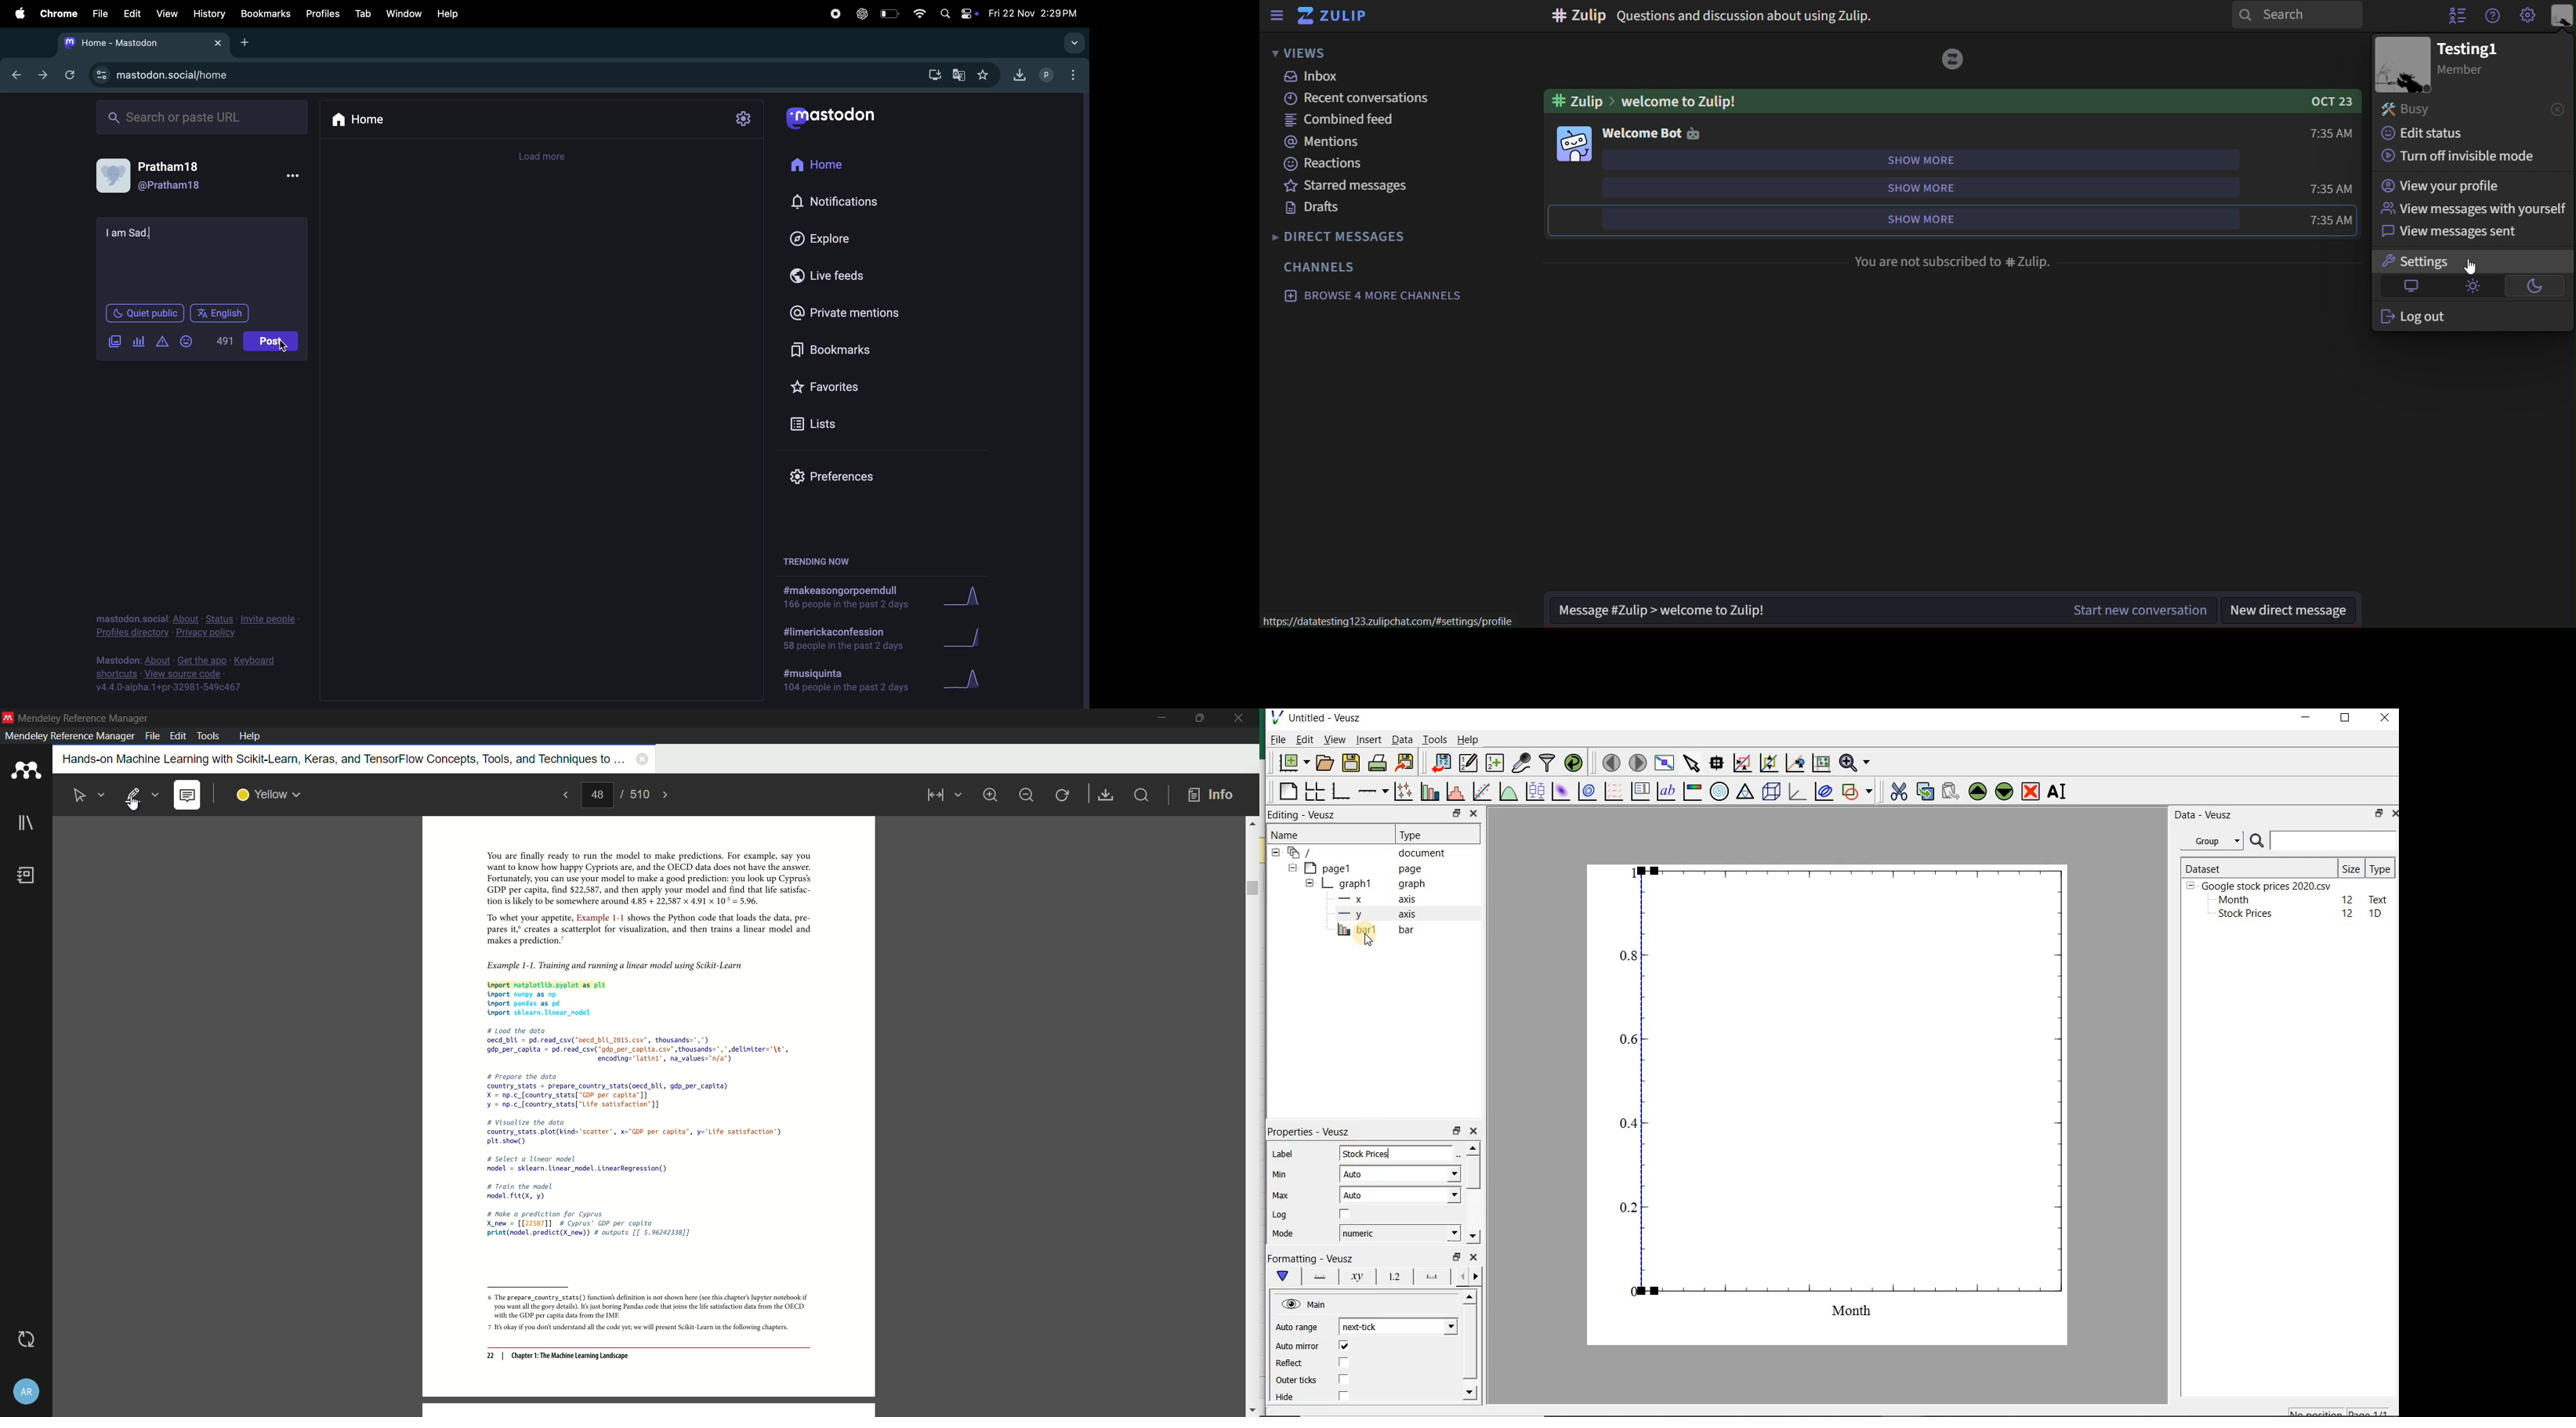 The image size is (2576, 1428). What do you see at coordinates (1163, 718) in the screenshot?
I see `minimize` at bounding box center [1163, 718].